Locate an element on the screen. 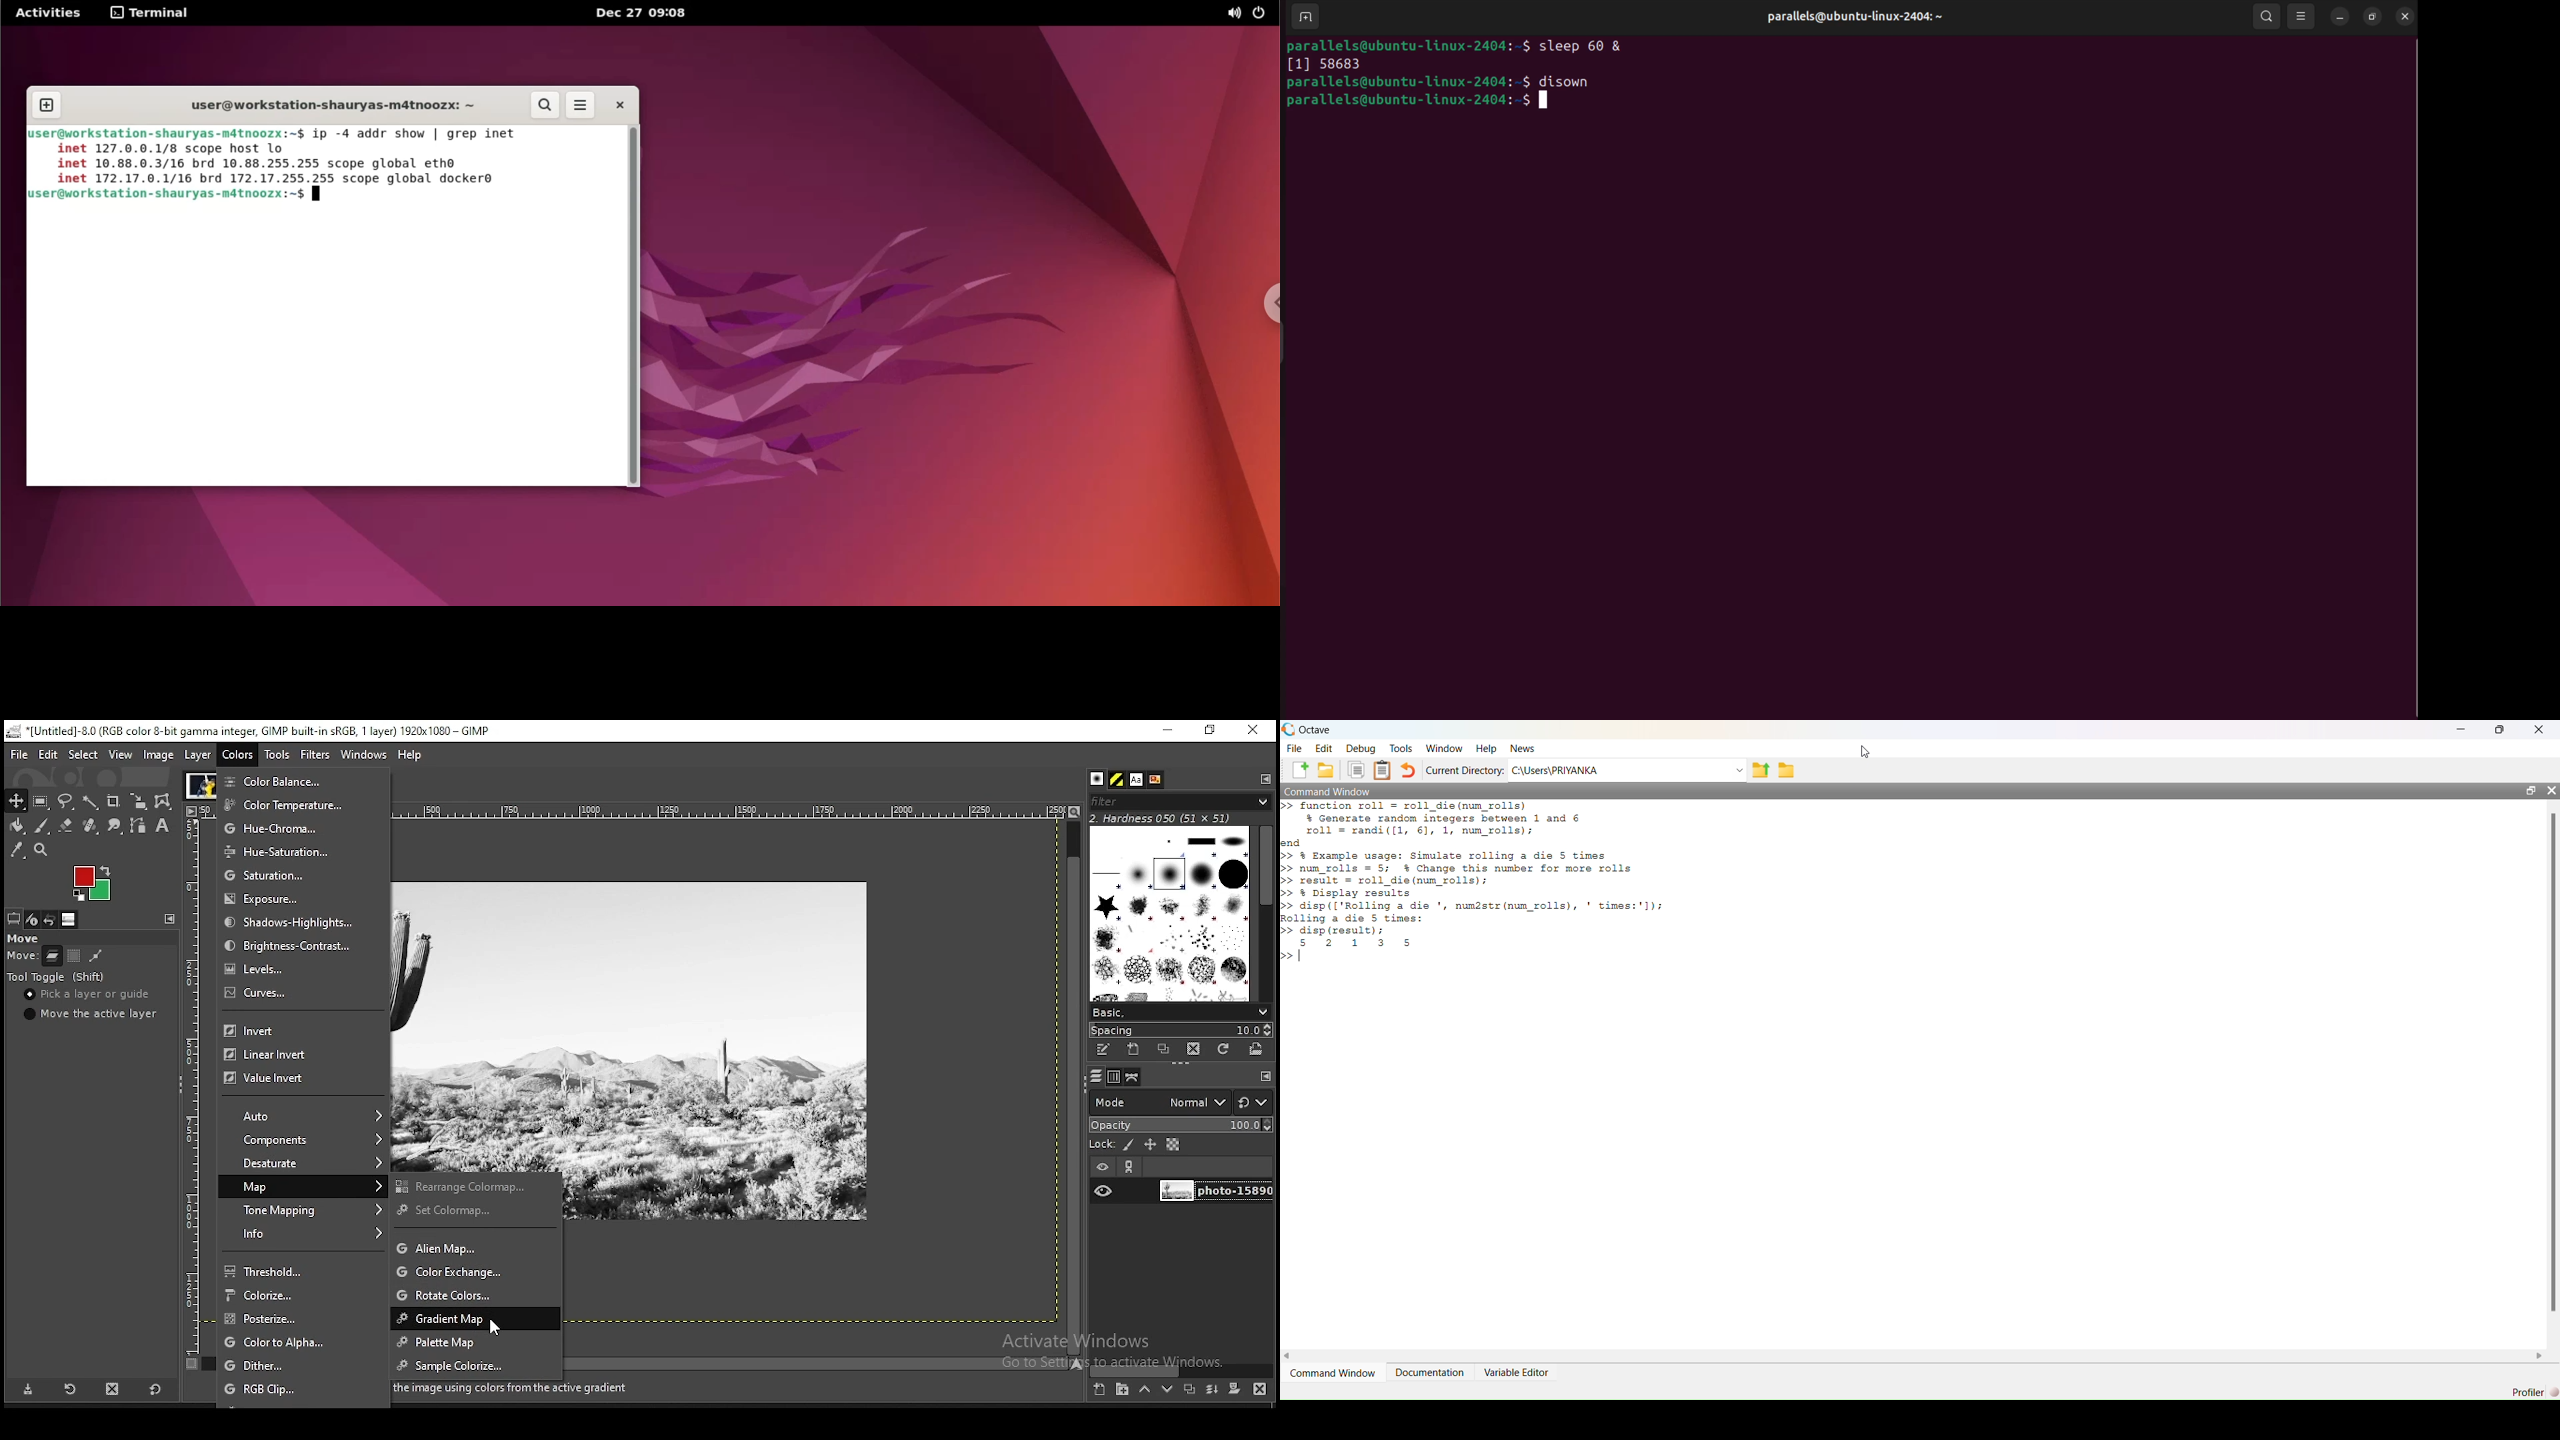 This screenshot has width=2576, height=1456. color exchange is located at coordinates (478, 1271).